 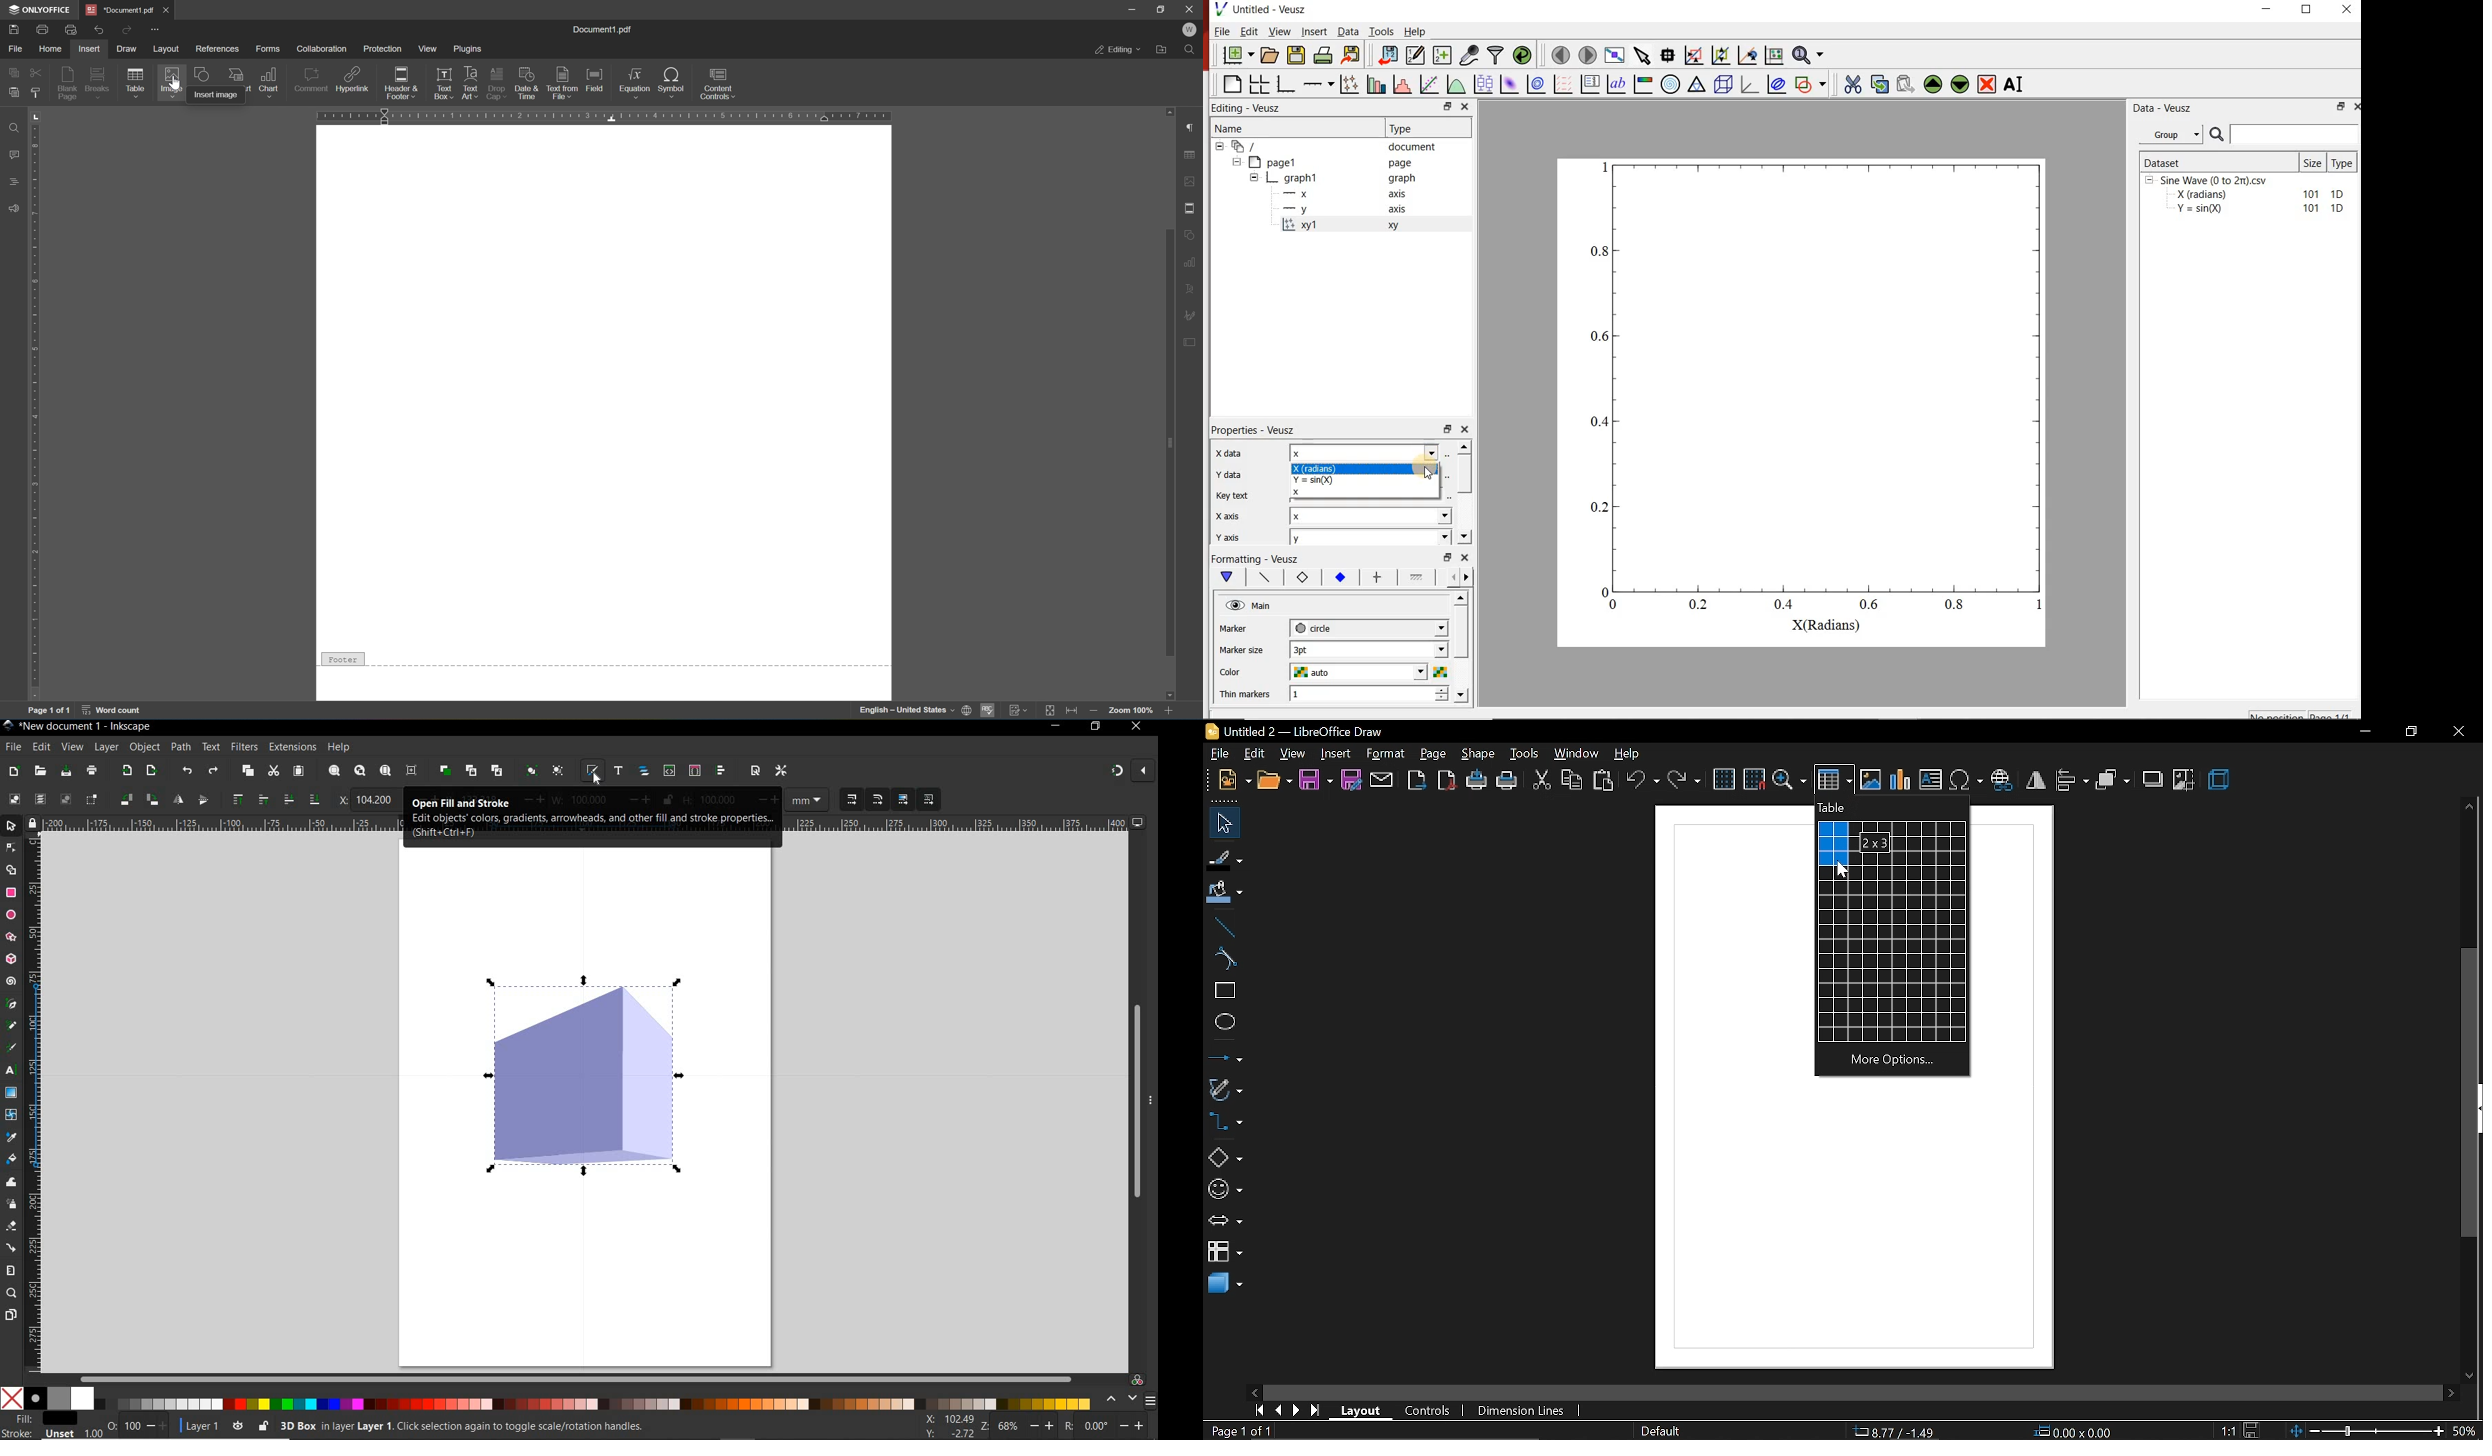 What do you see at coordinates (11, 1048) in the screenshot?
I see `CALLIGRAPHY TOOL` at bounding box center [11, 1048].